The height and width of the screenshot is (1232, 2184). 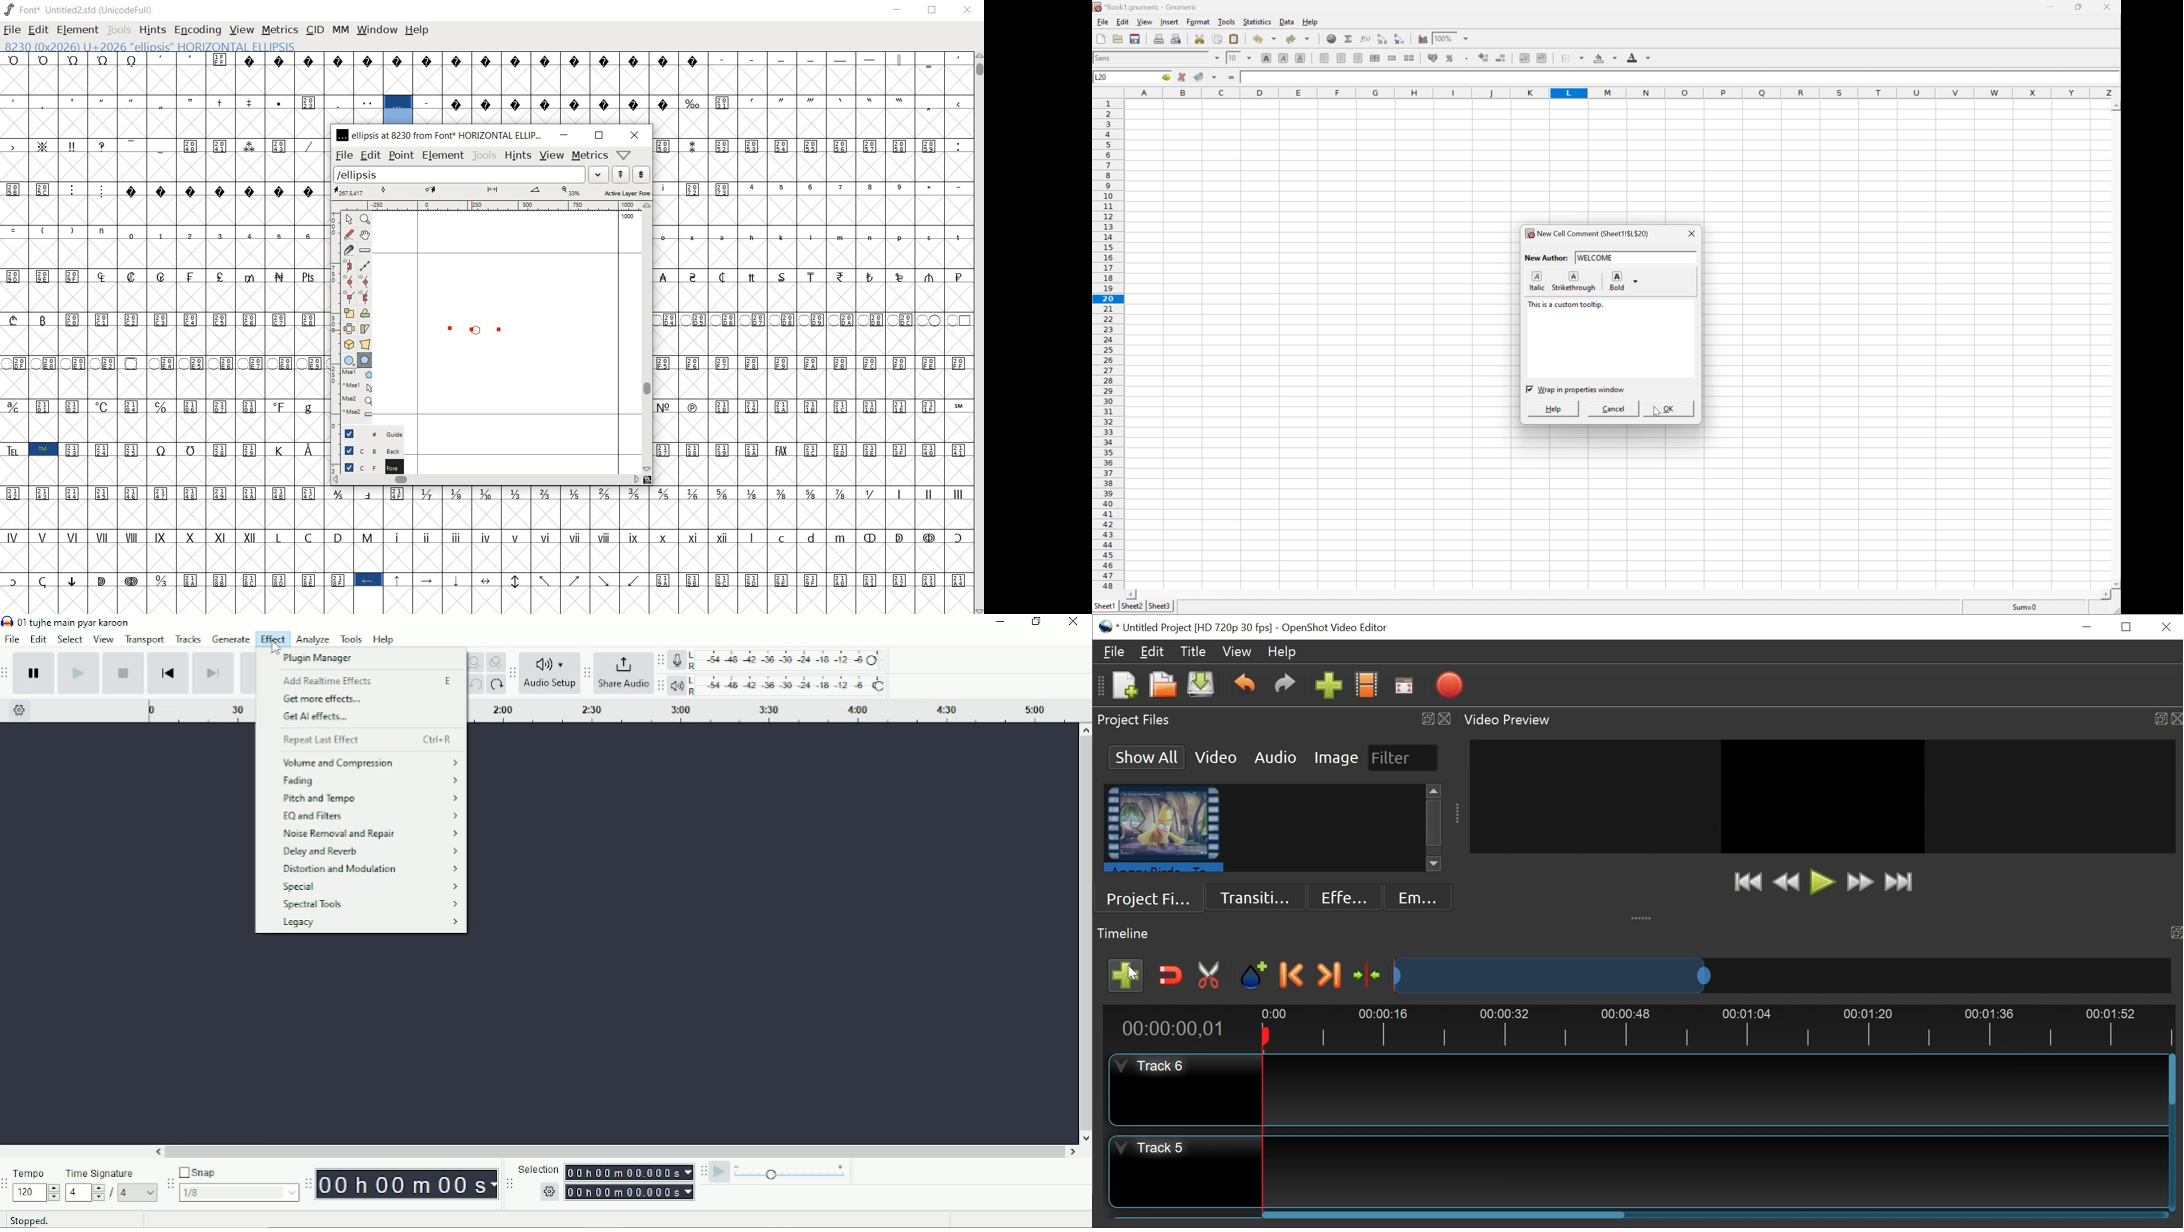 I want to click on Emoji, so click(x=1419, y=897).